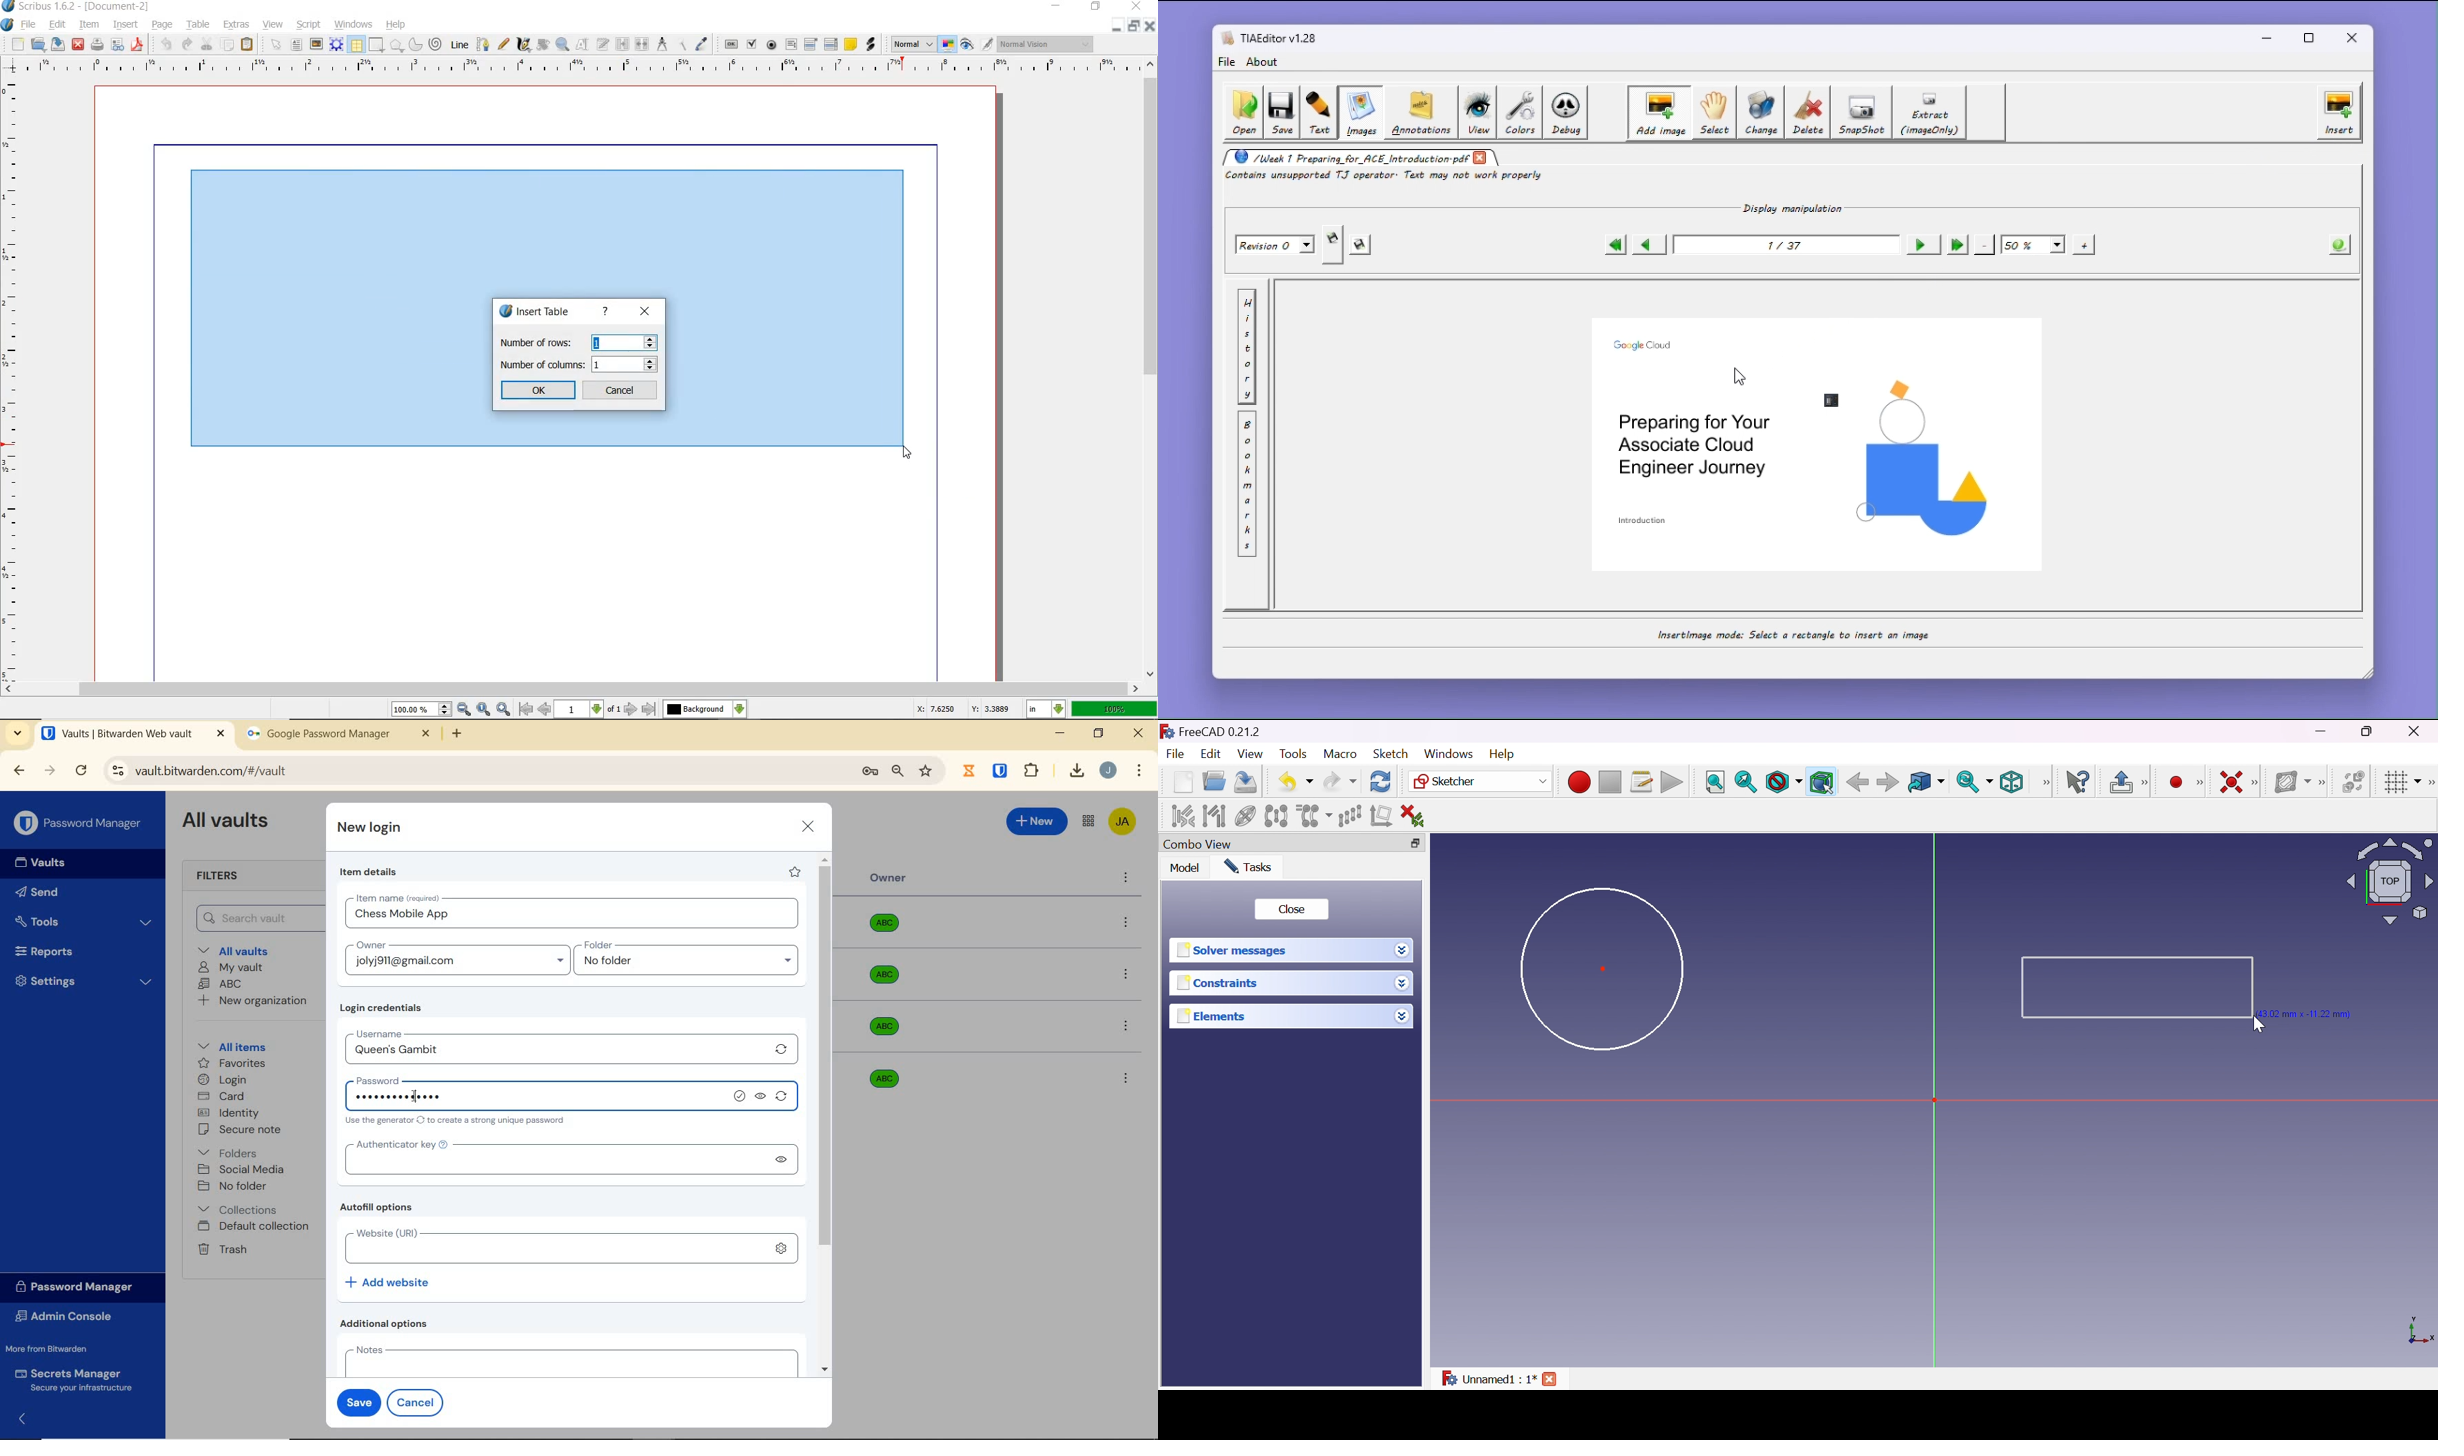 The image size is (2464, 1456). What do you see at coordinates (966, 46) in the screenshot?
I see `preview mode` at bounding box center [966, 46].